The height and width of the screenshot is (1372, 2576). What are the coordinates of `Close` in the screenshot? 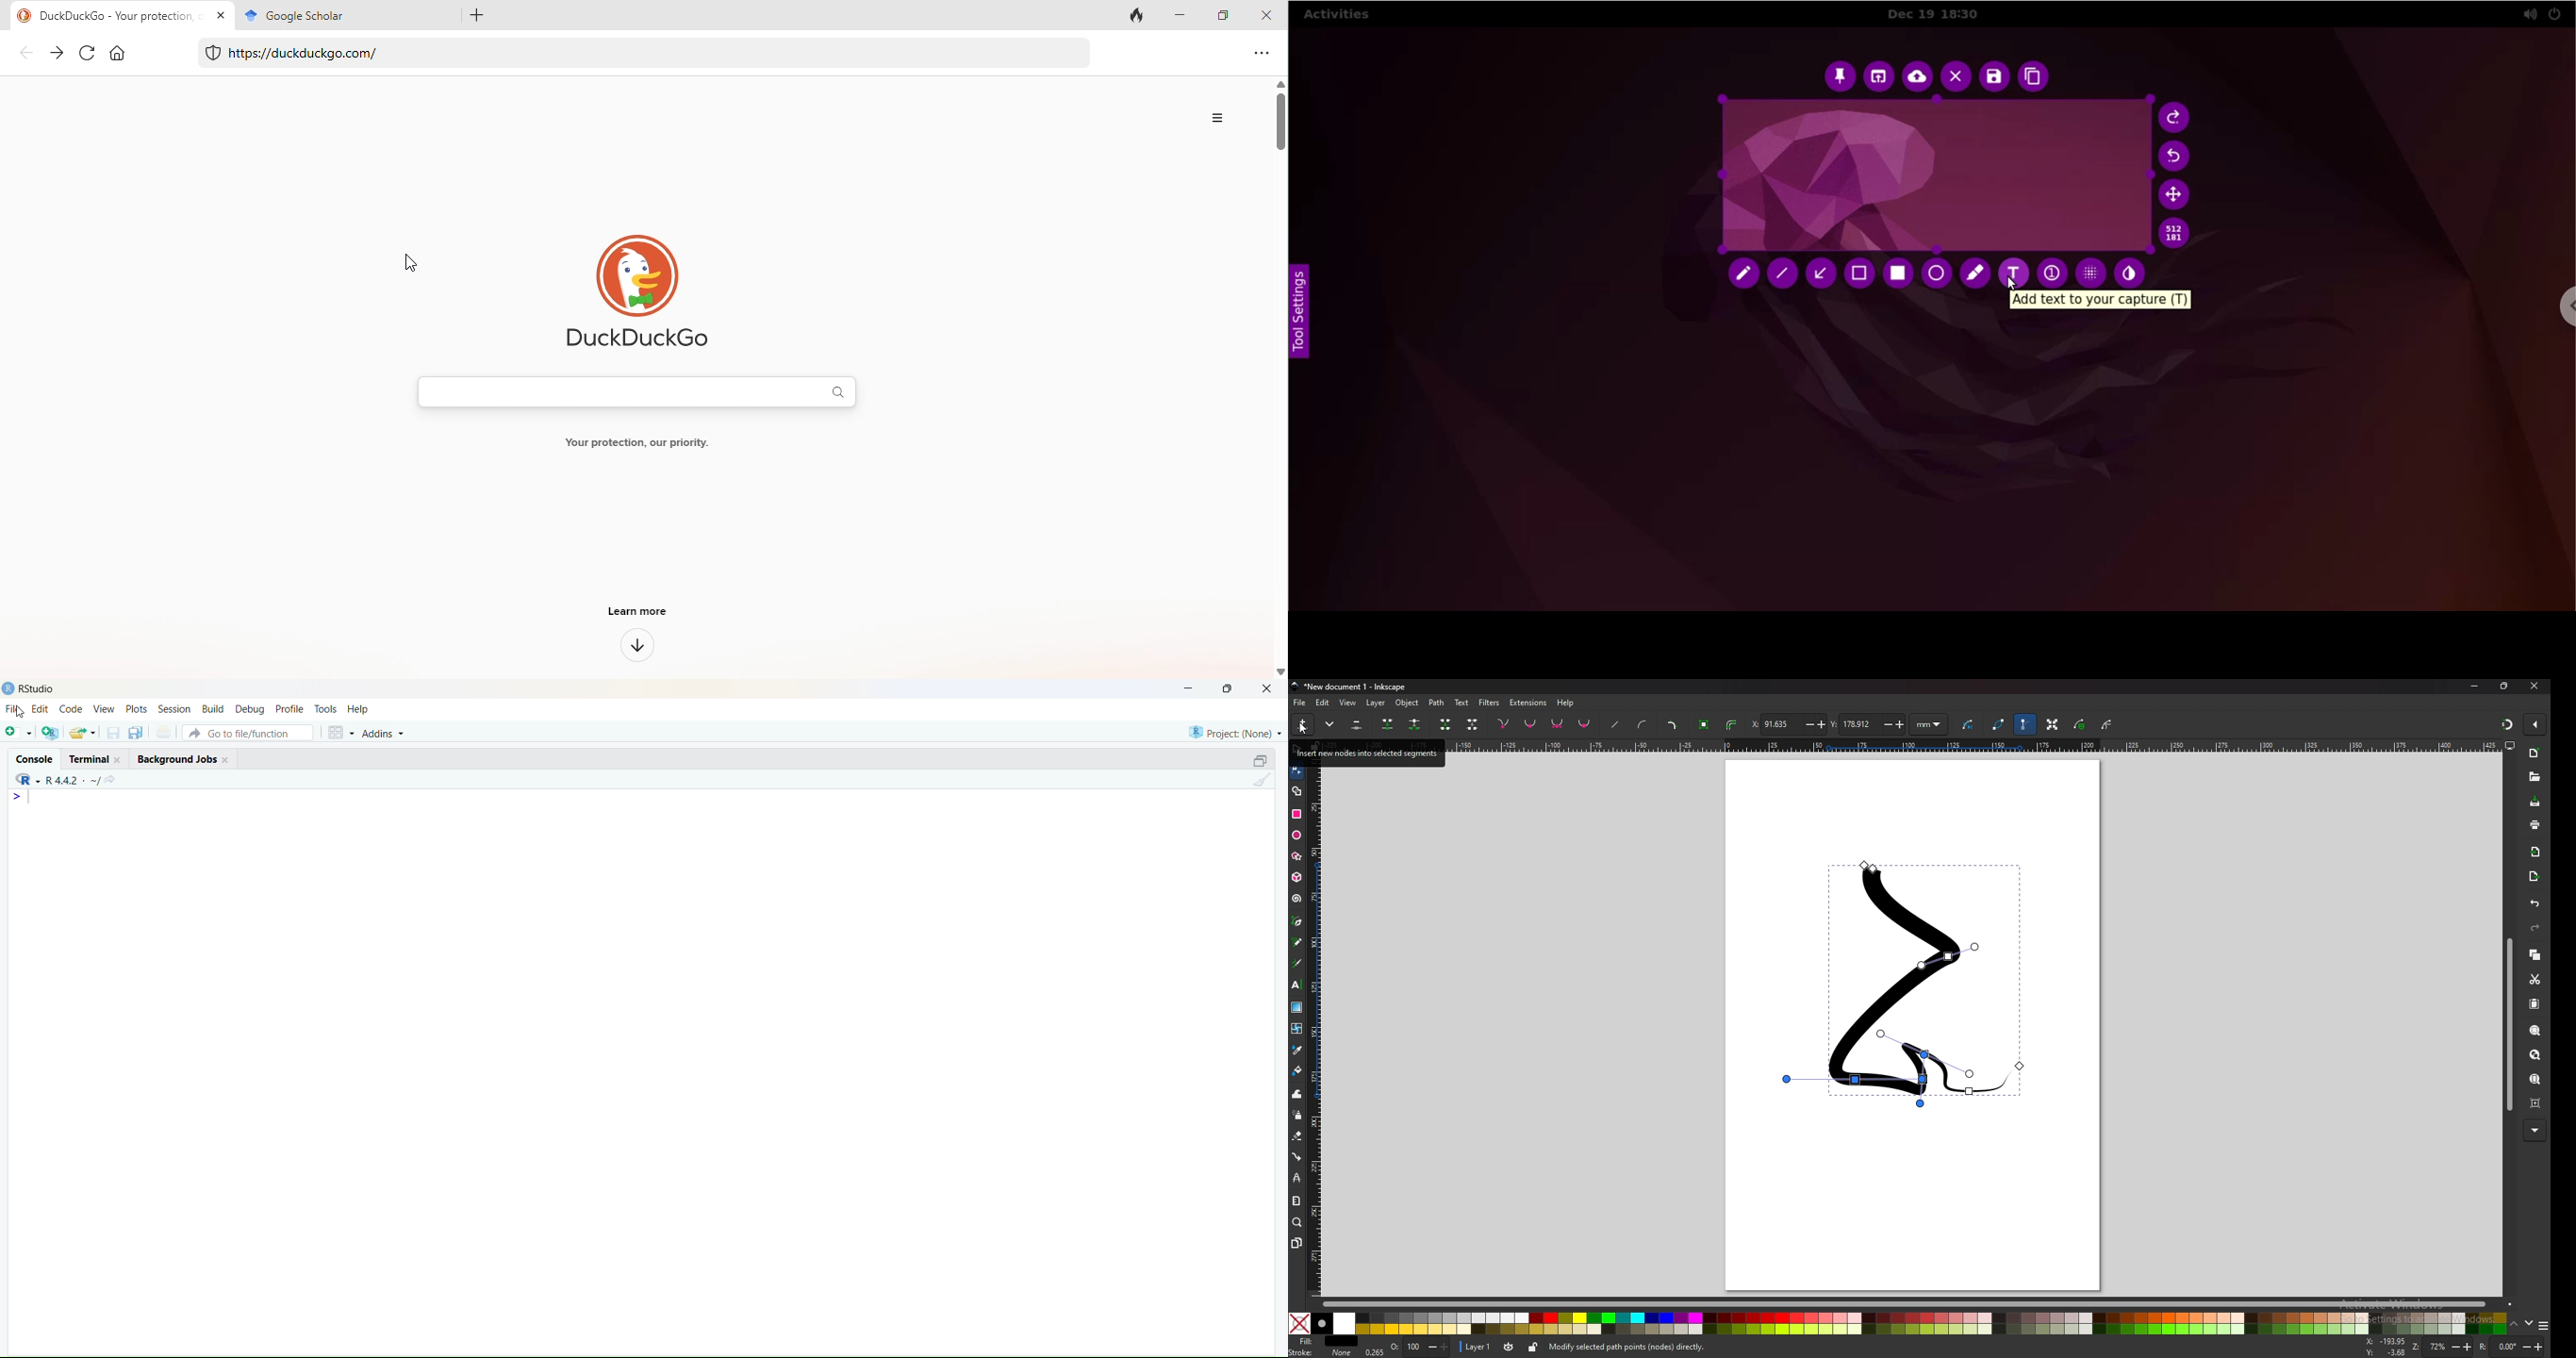 It's located at (1267, 690).